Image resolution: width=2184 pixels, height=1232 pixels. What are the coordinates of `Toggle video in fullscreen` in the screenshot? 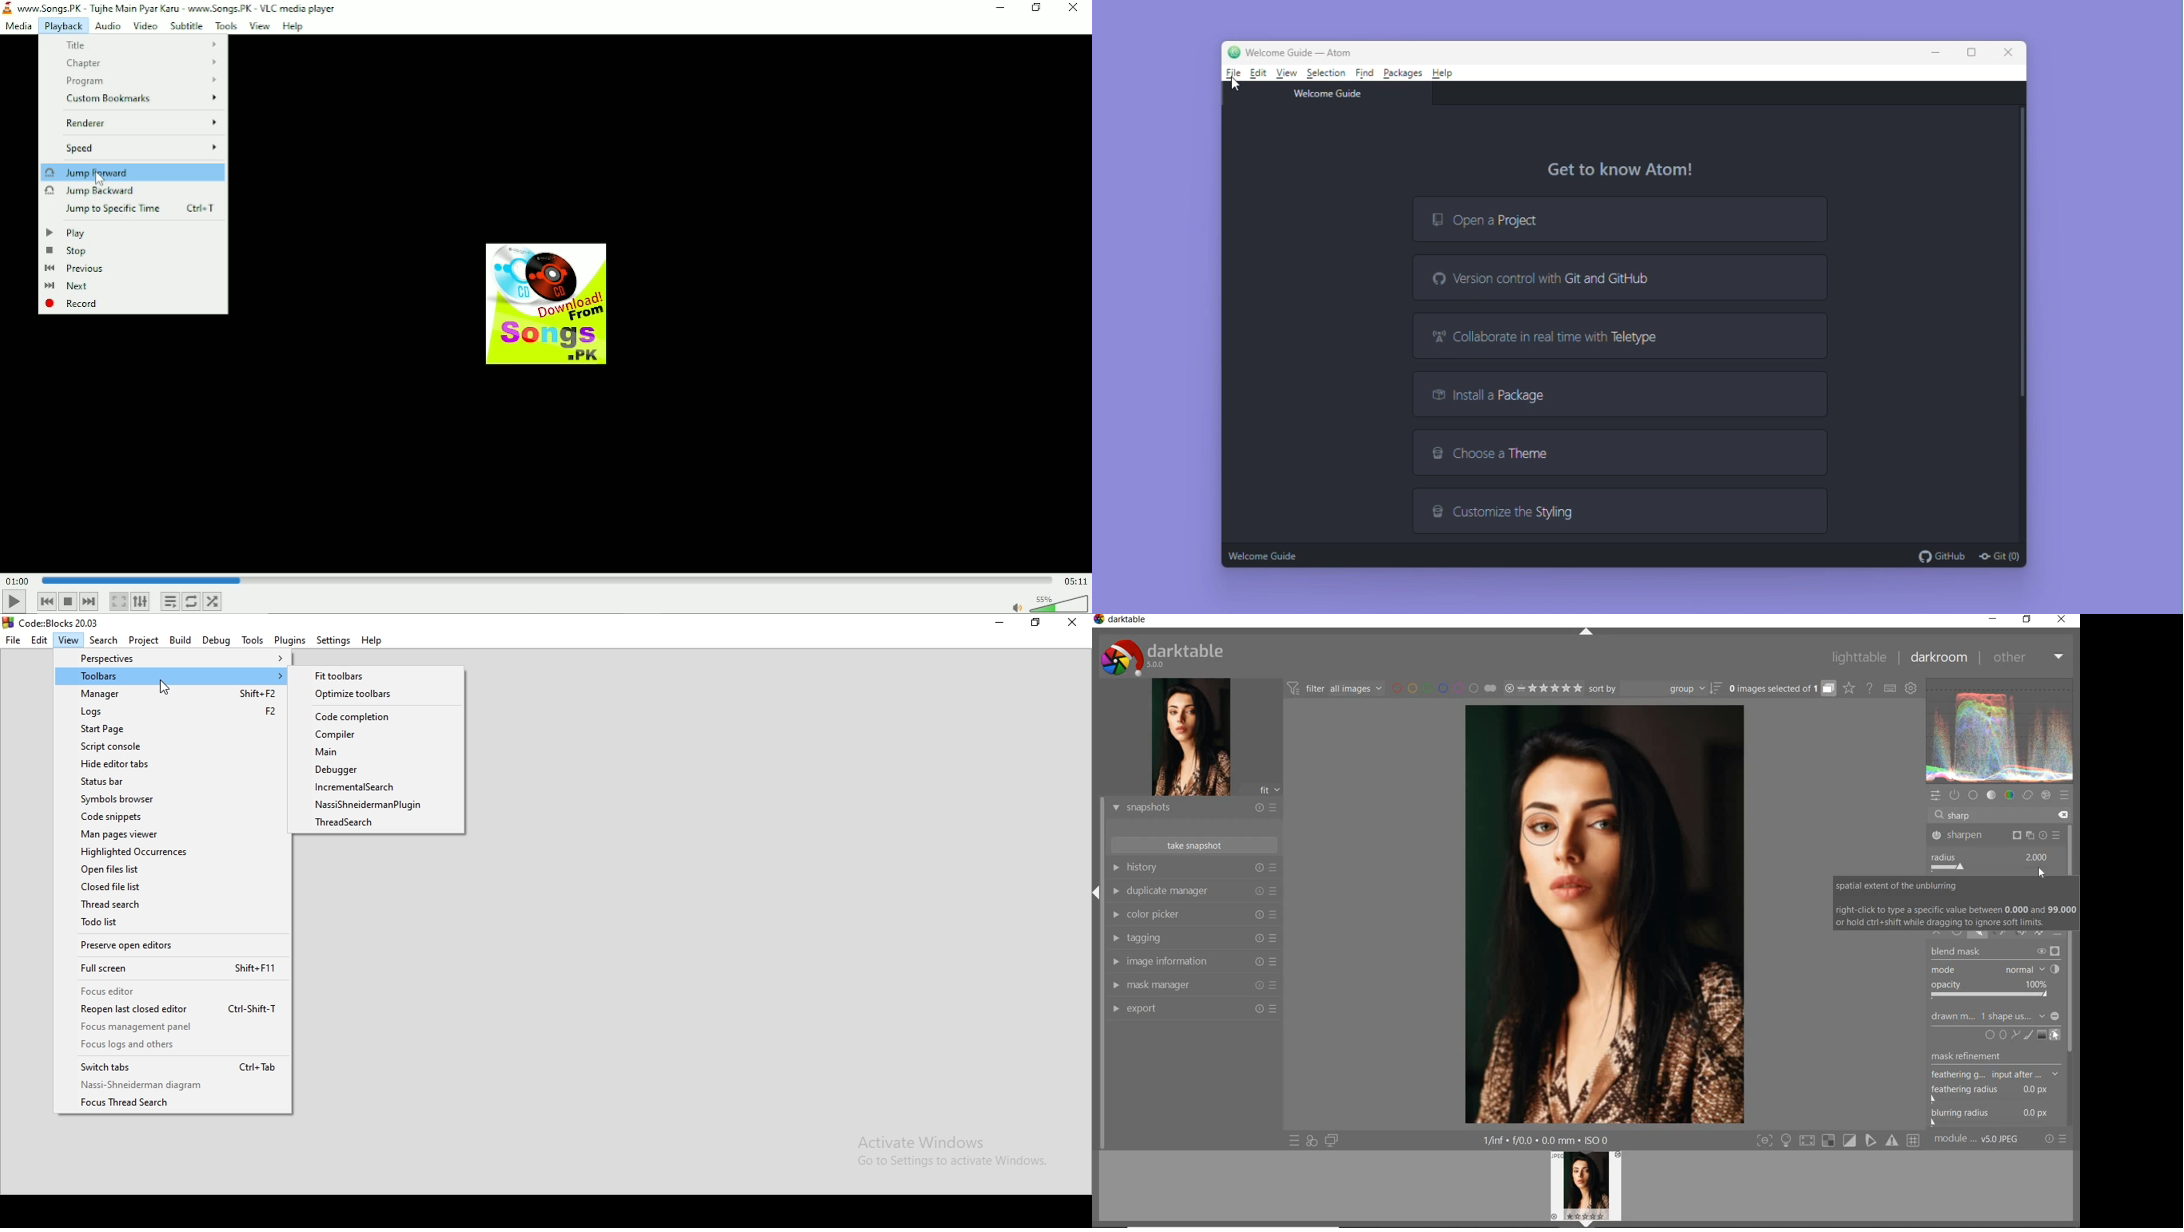 It's located at (119, 602).